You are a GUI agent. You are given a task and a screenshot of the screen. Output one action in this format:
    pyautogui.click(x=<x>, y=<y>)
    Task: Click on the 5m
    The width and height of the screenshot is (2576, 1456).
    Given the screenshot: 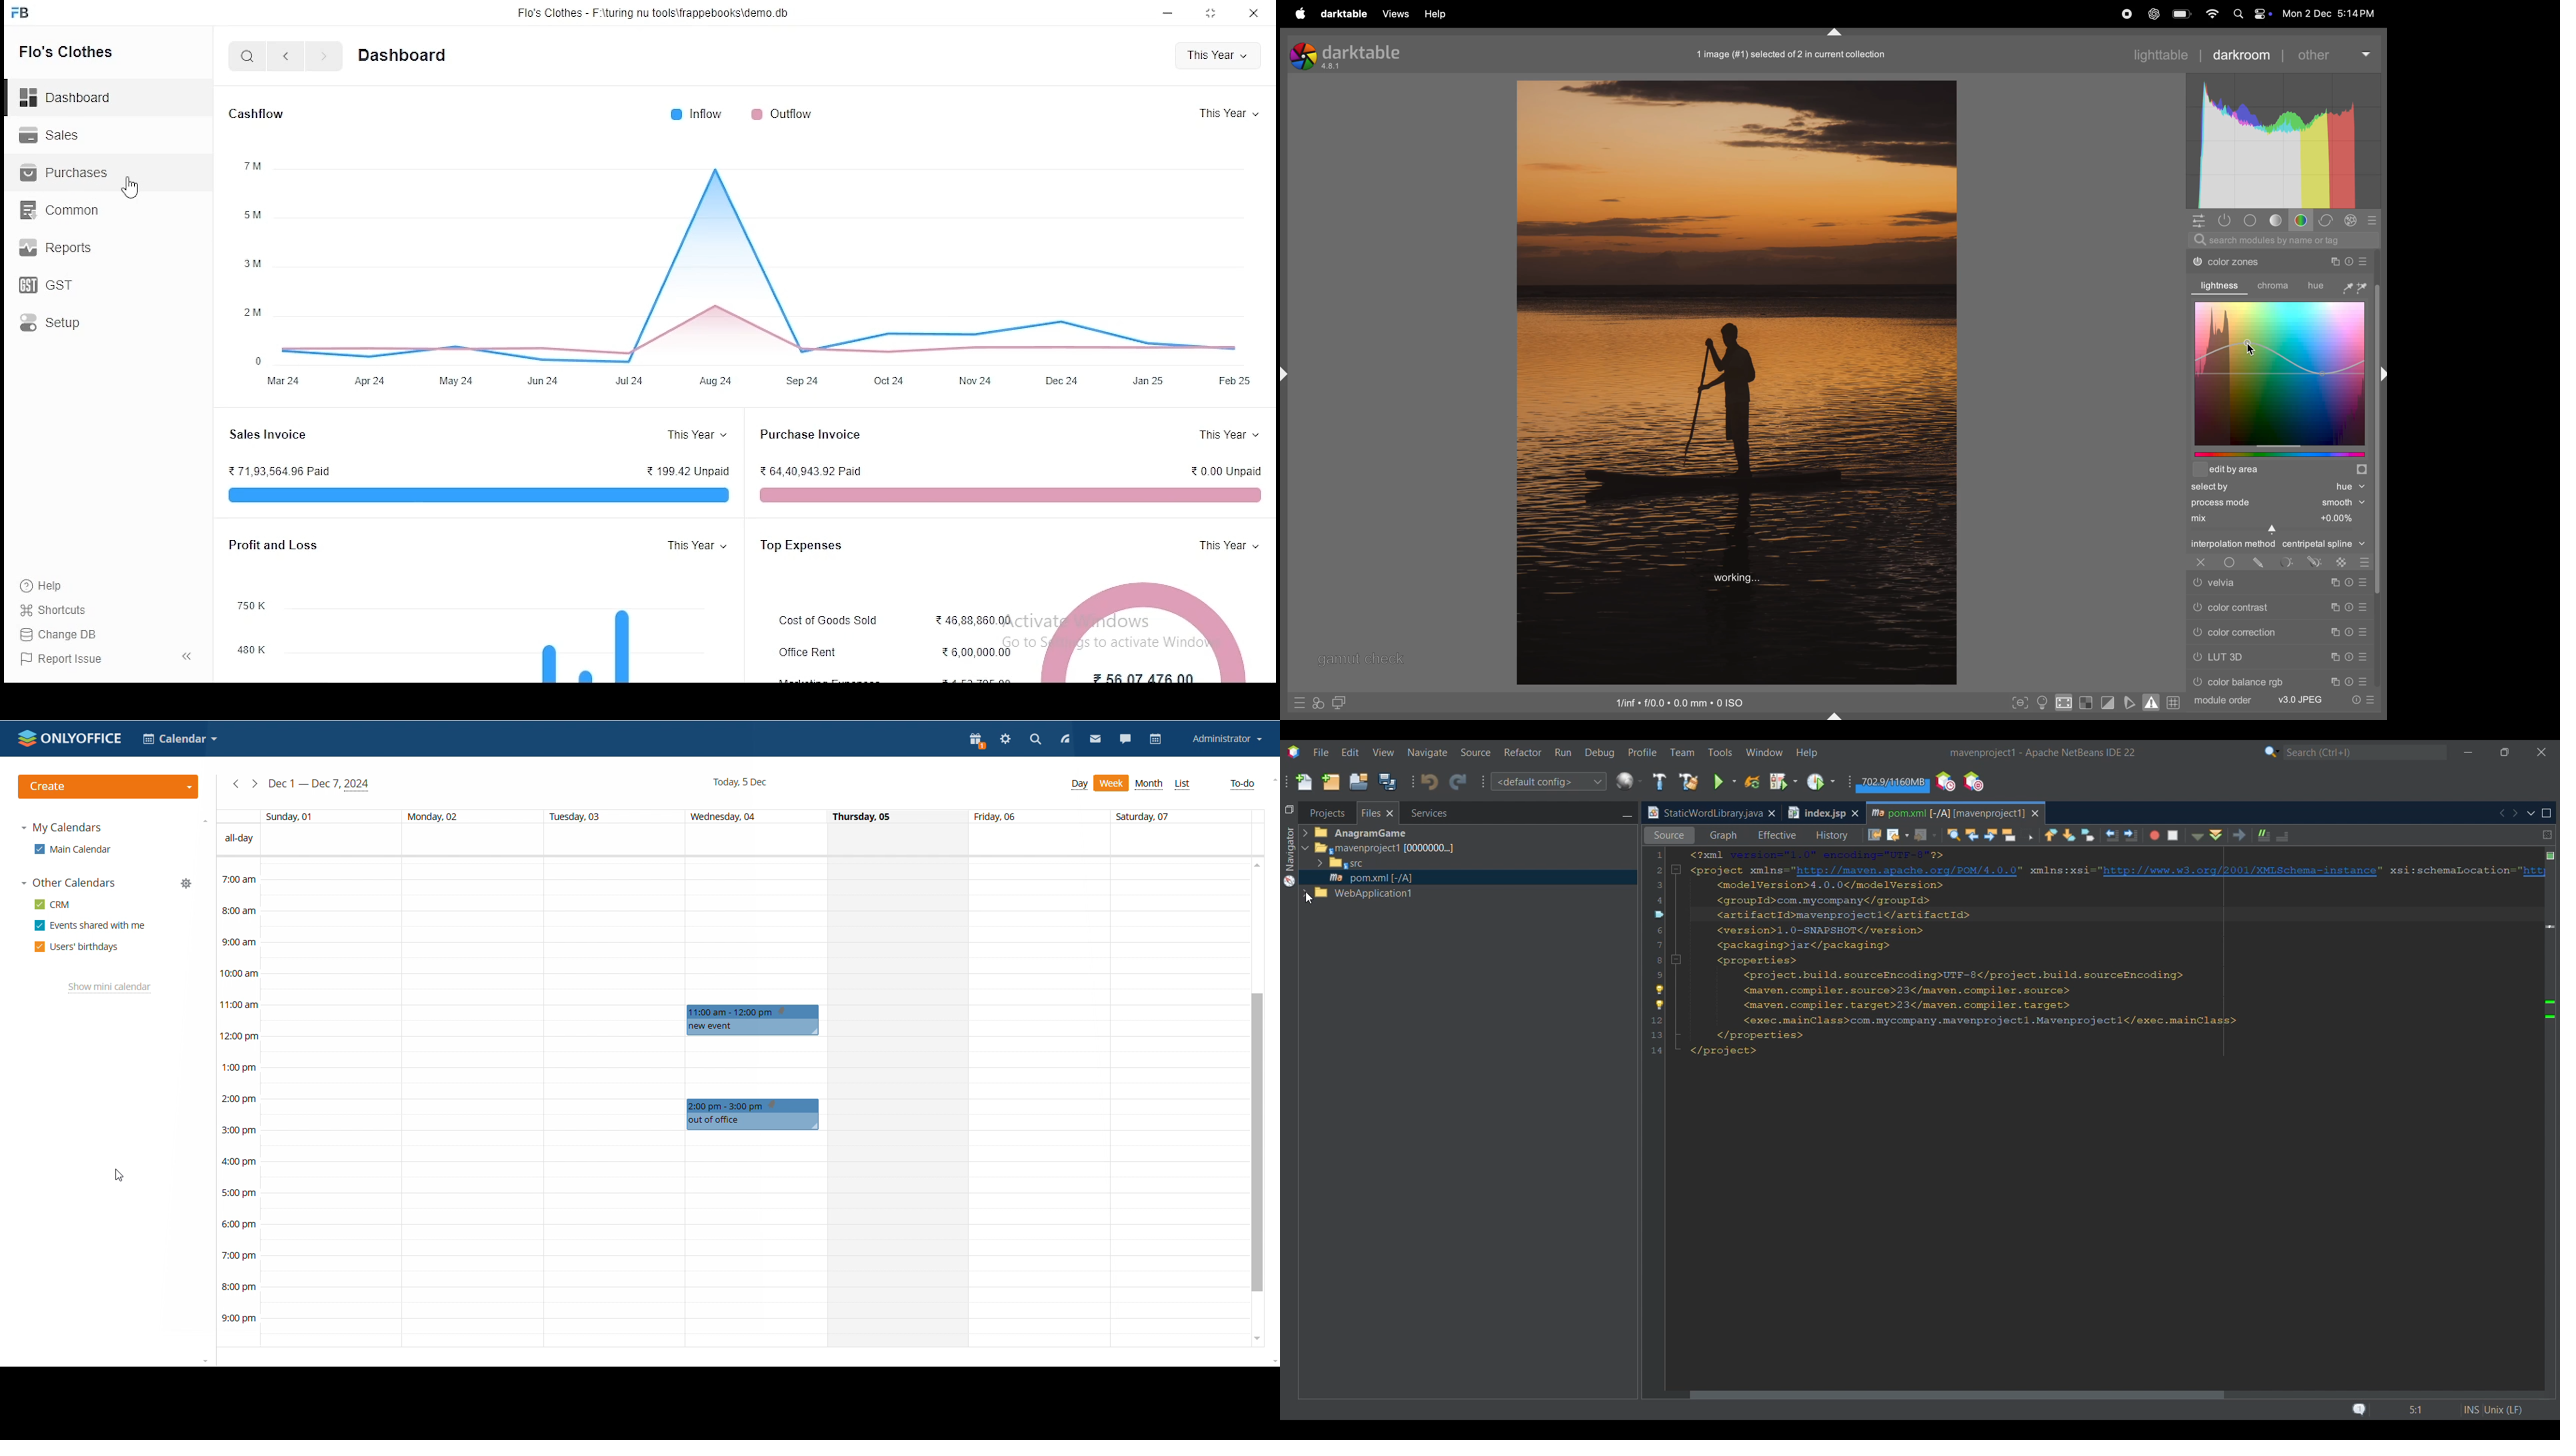 What is the action you would take?
    pyautogui.click(x=256, y=214)
    